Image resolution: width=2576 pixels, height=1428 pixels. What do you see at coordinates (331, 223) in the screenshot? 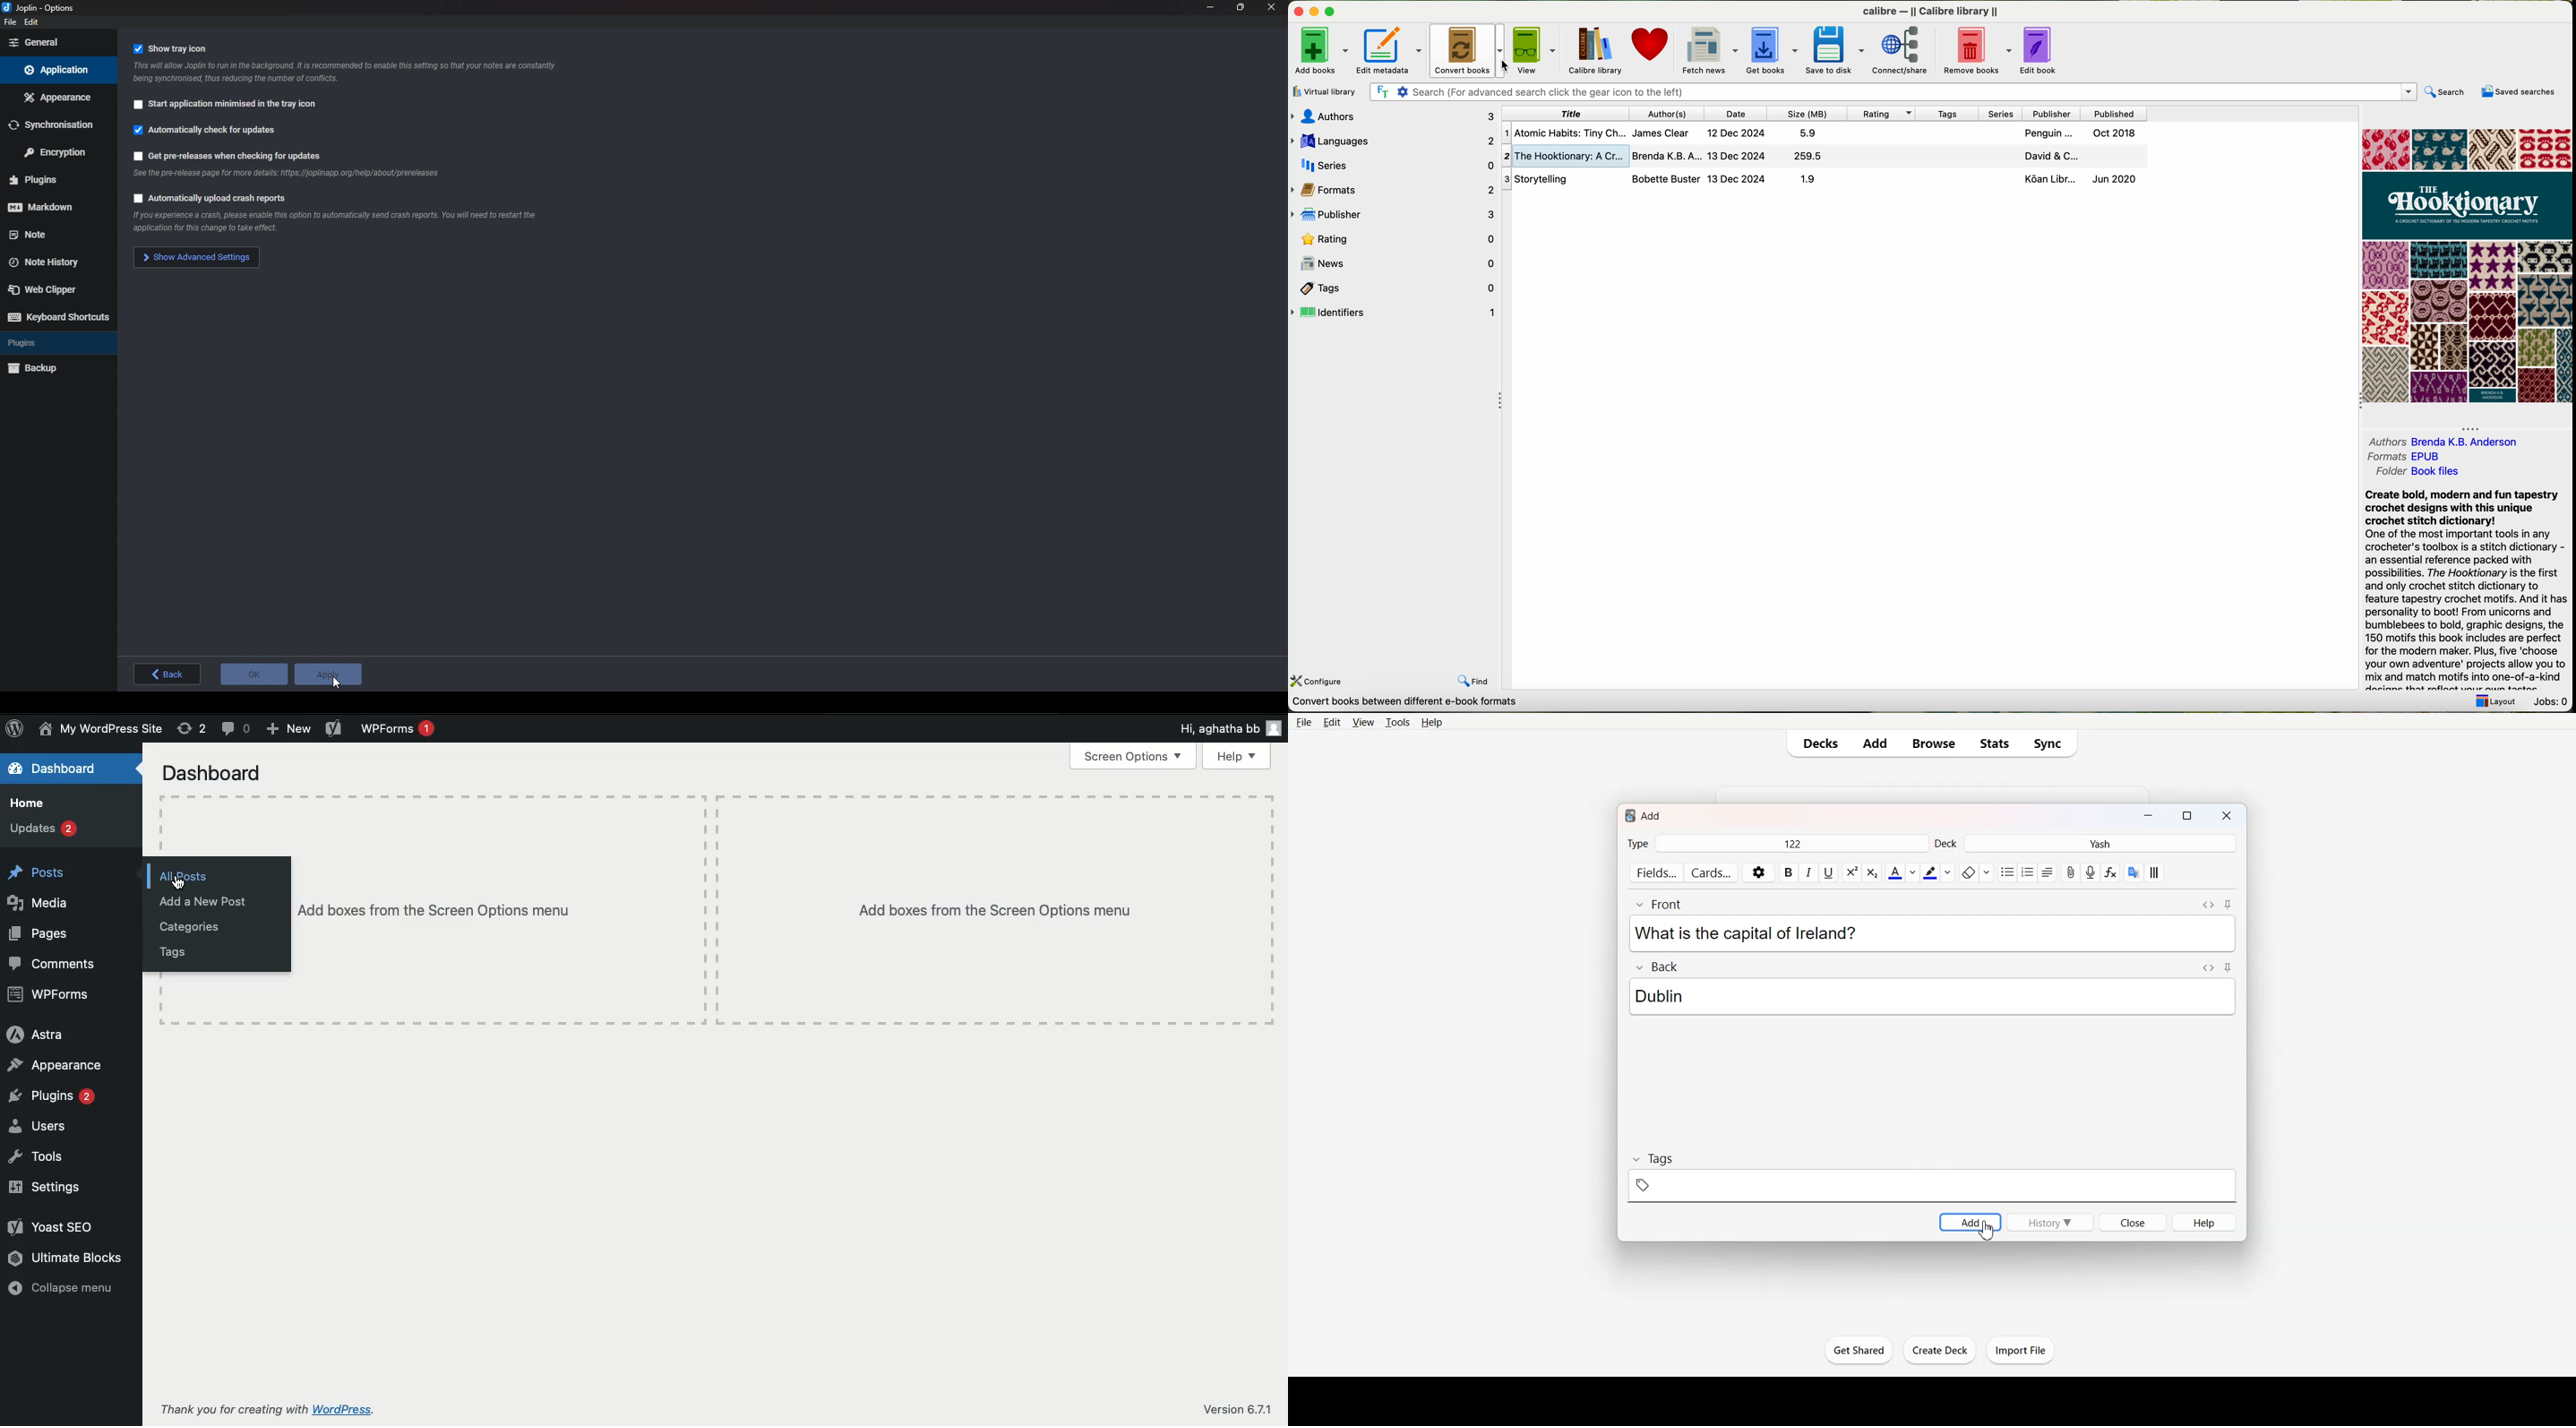
I see `info` at bounding box center [331, 223].